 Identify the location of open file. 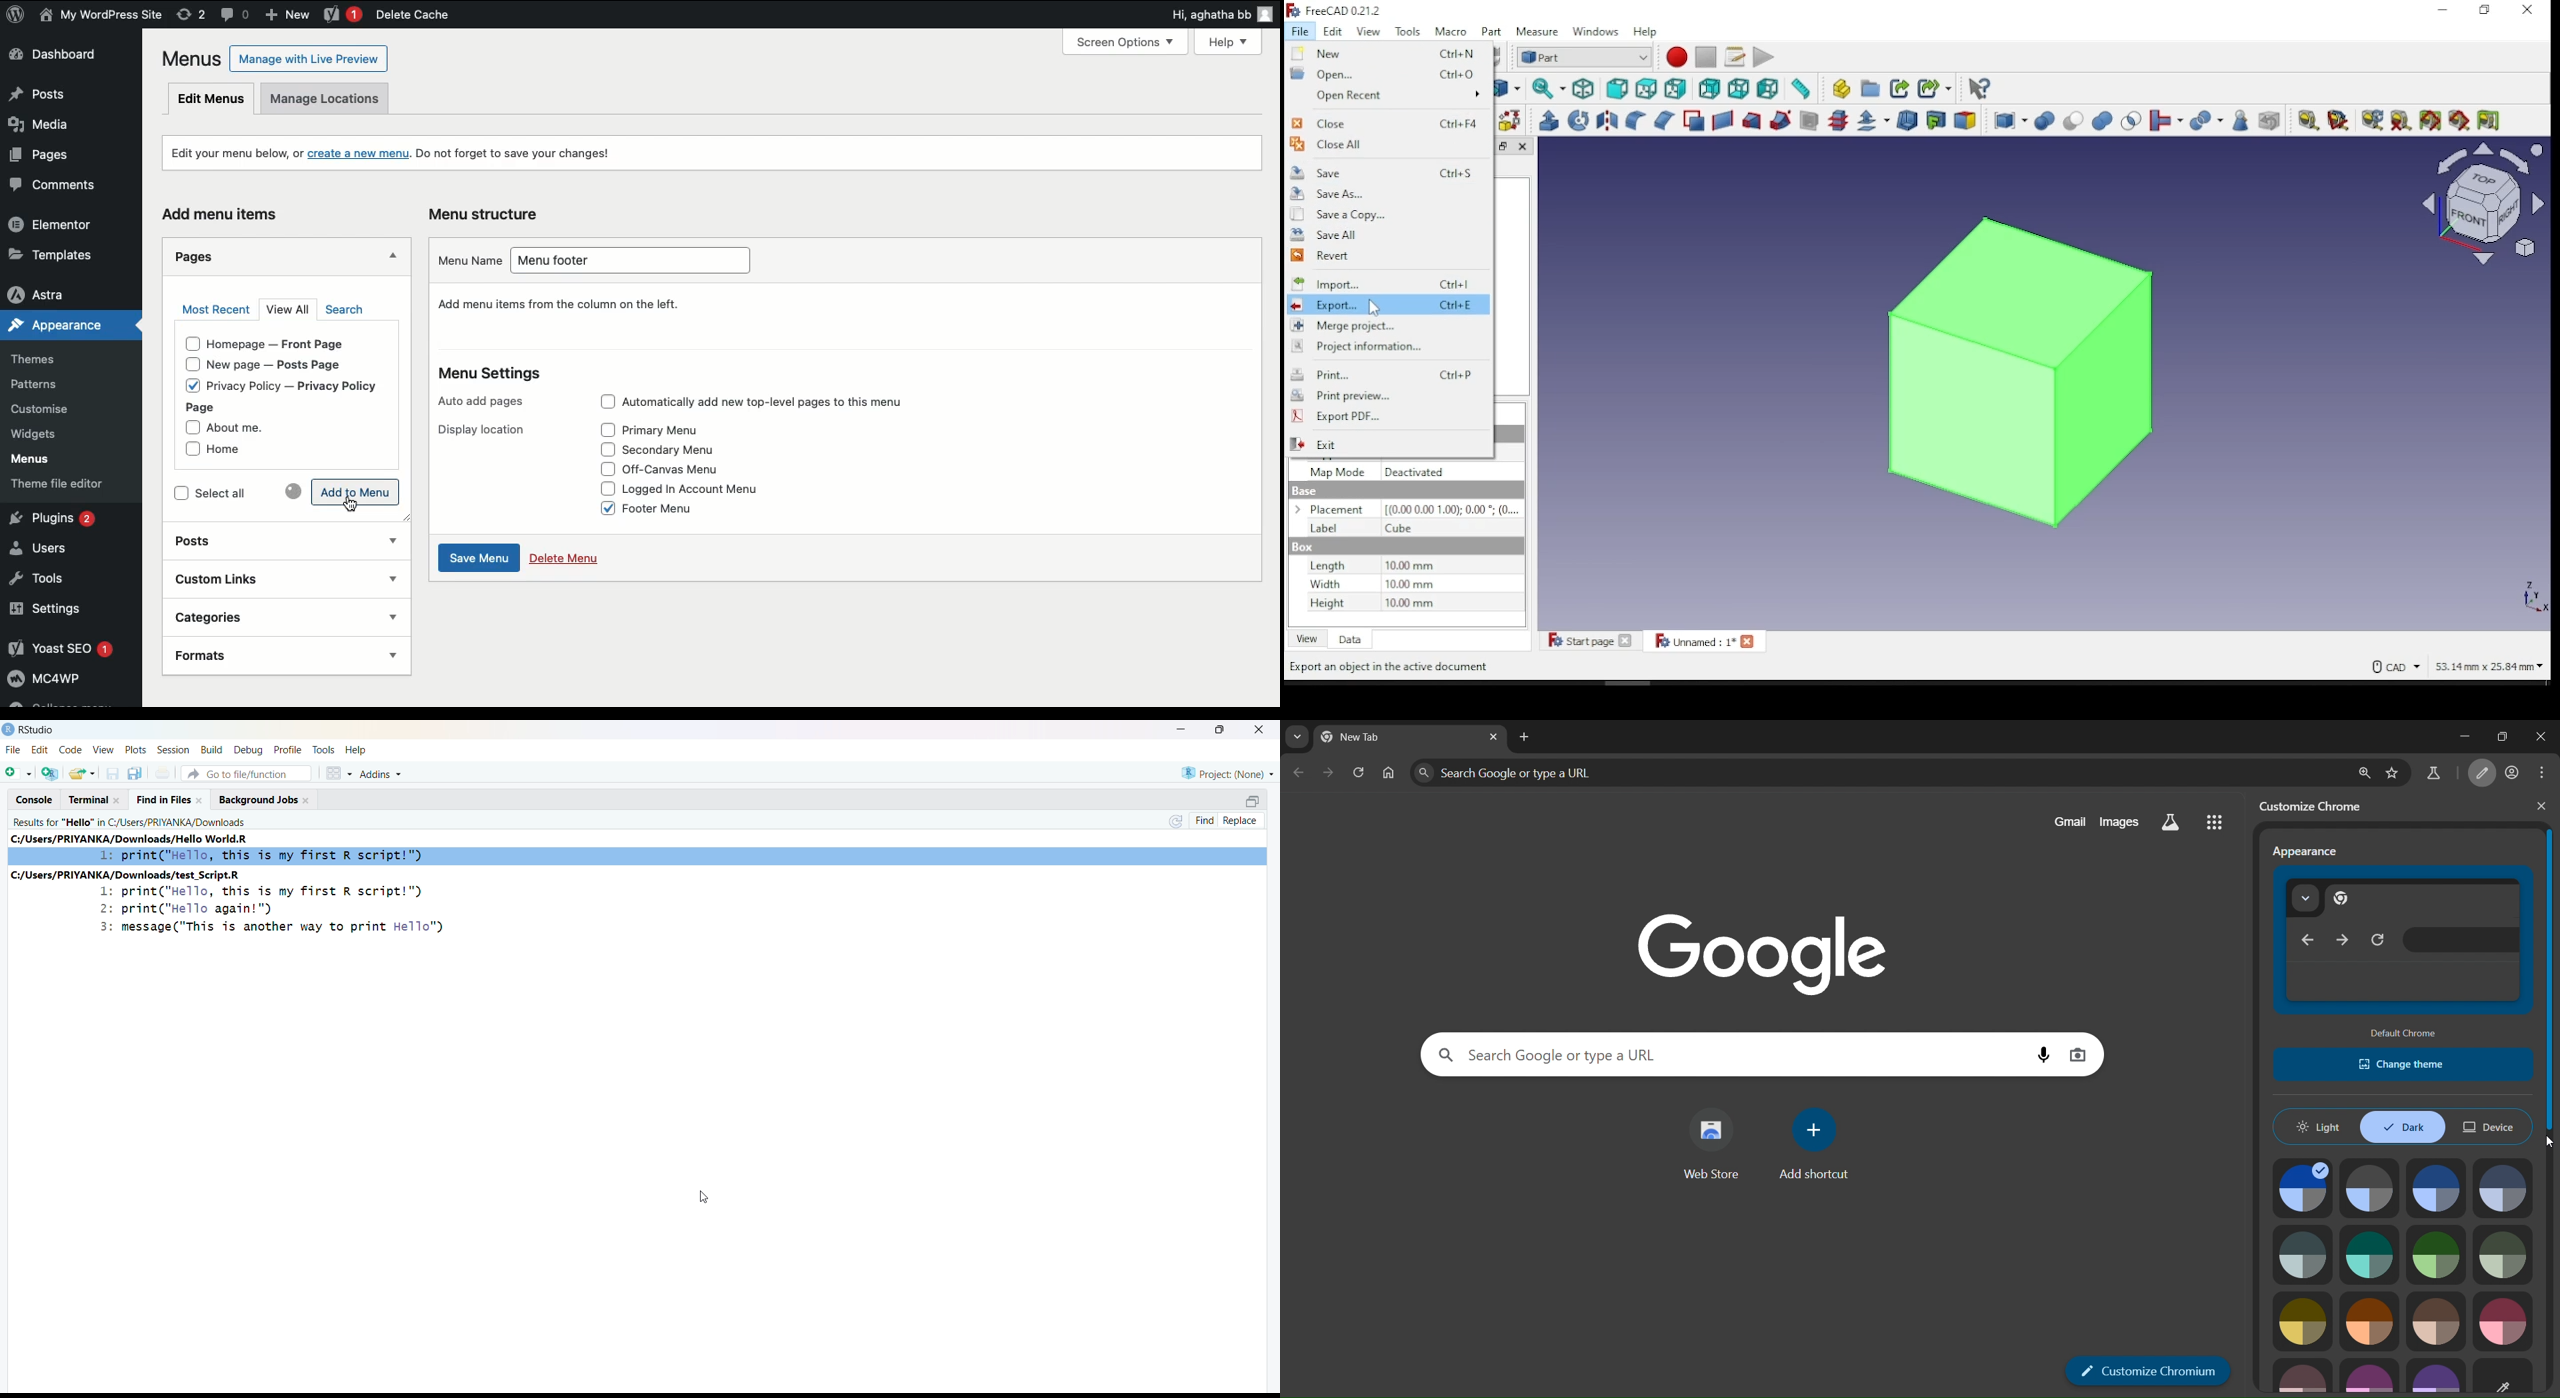
(20, 773).